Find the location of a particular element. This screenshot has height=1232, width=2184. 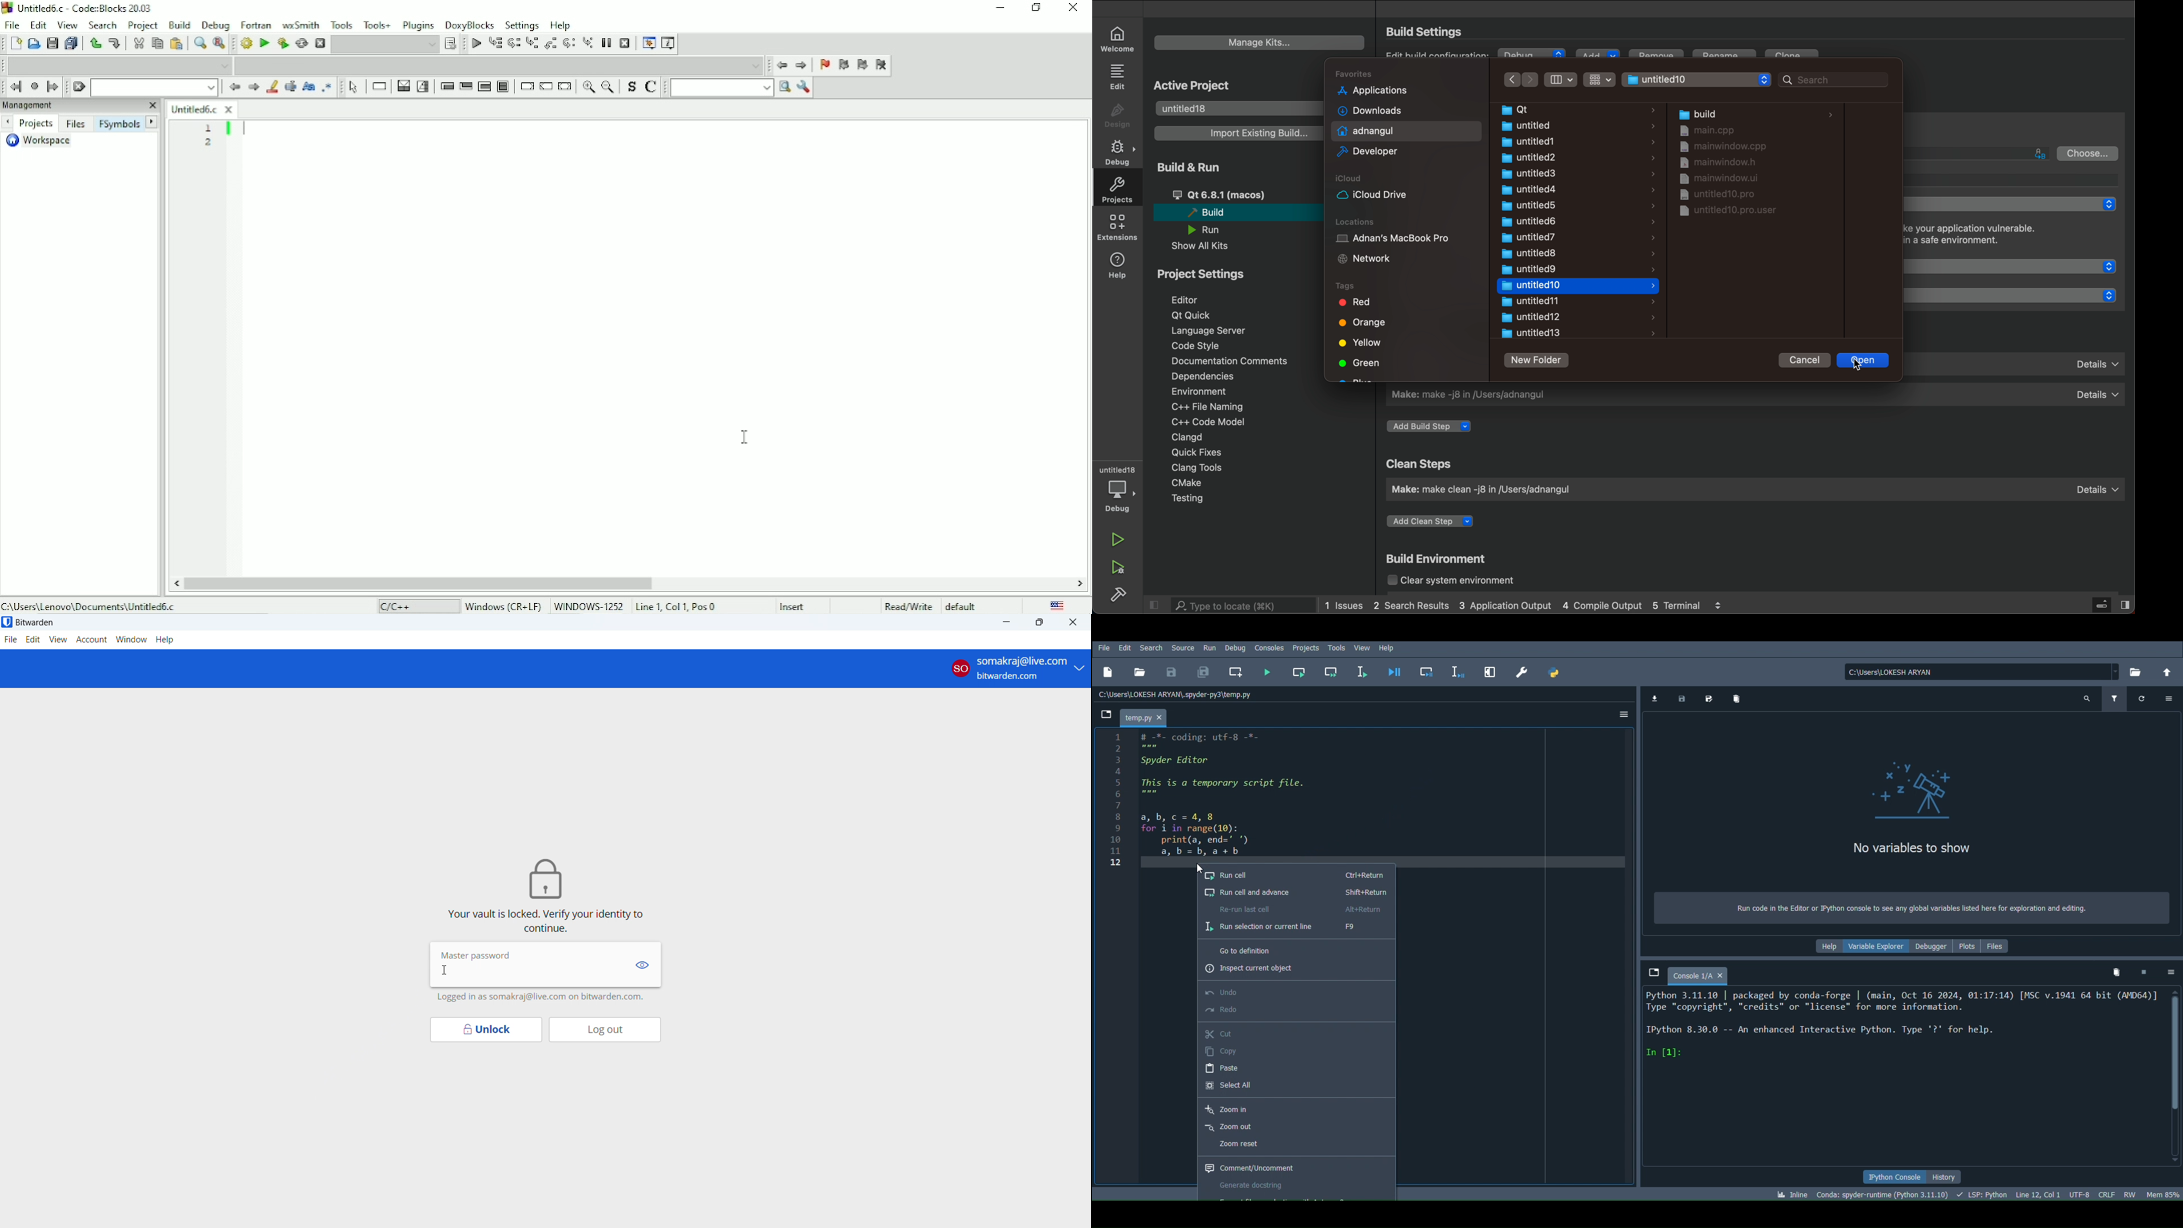

Options is located at coordinates (2169, 698).